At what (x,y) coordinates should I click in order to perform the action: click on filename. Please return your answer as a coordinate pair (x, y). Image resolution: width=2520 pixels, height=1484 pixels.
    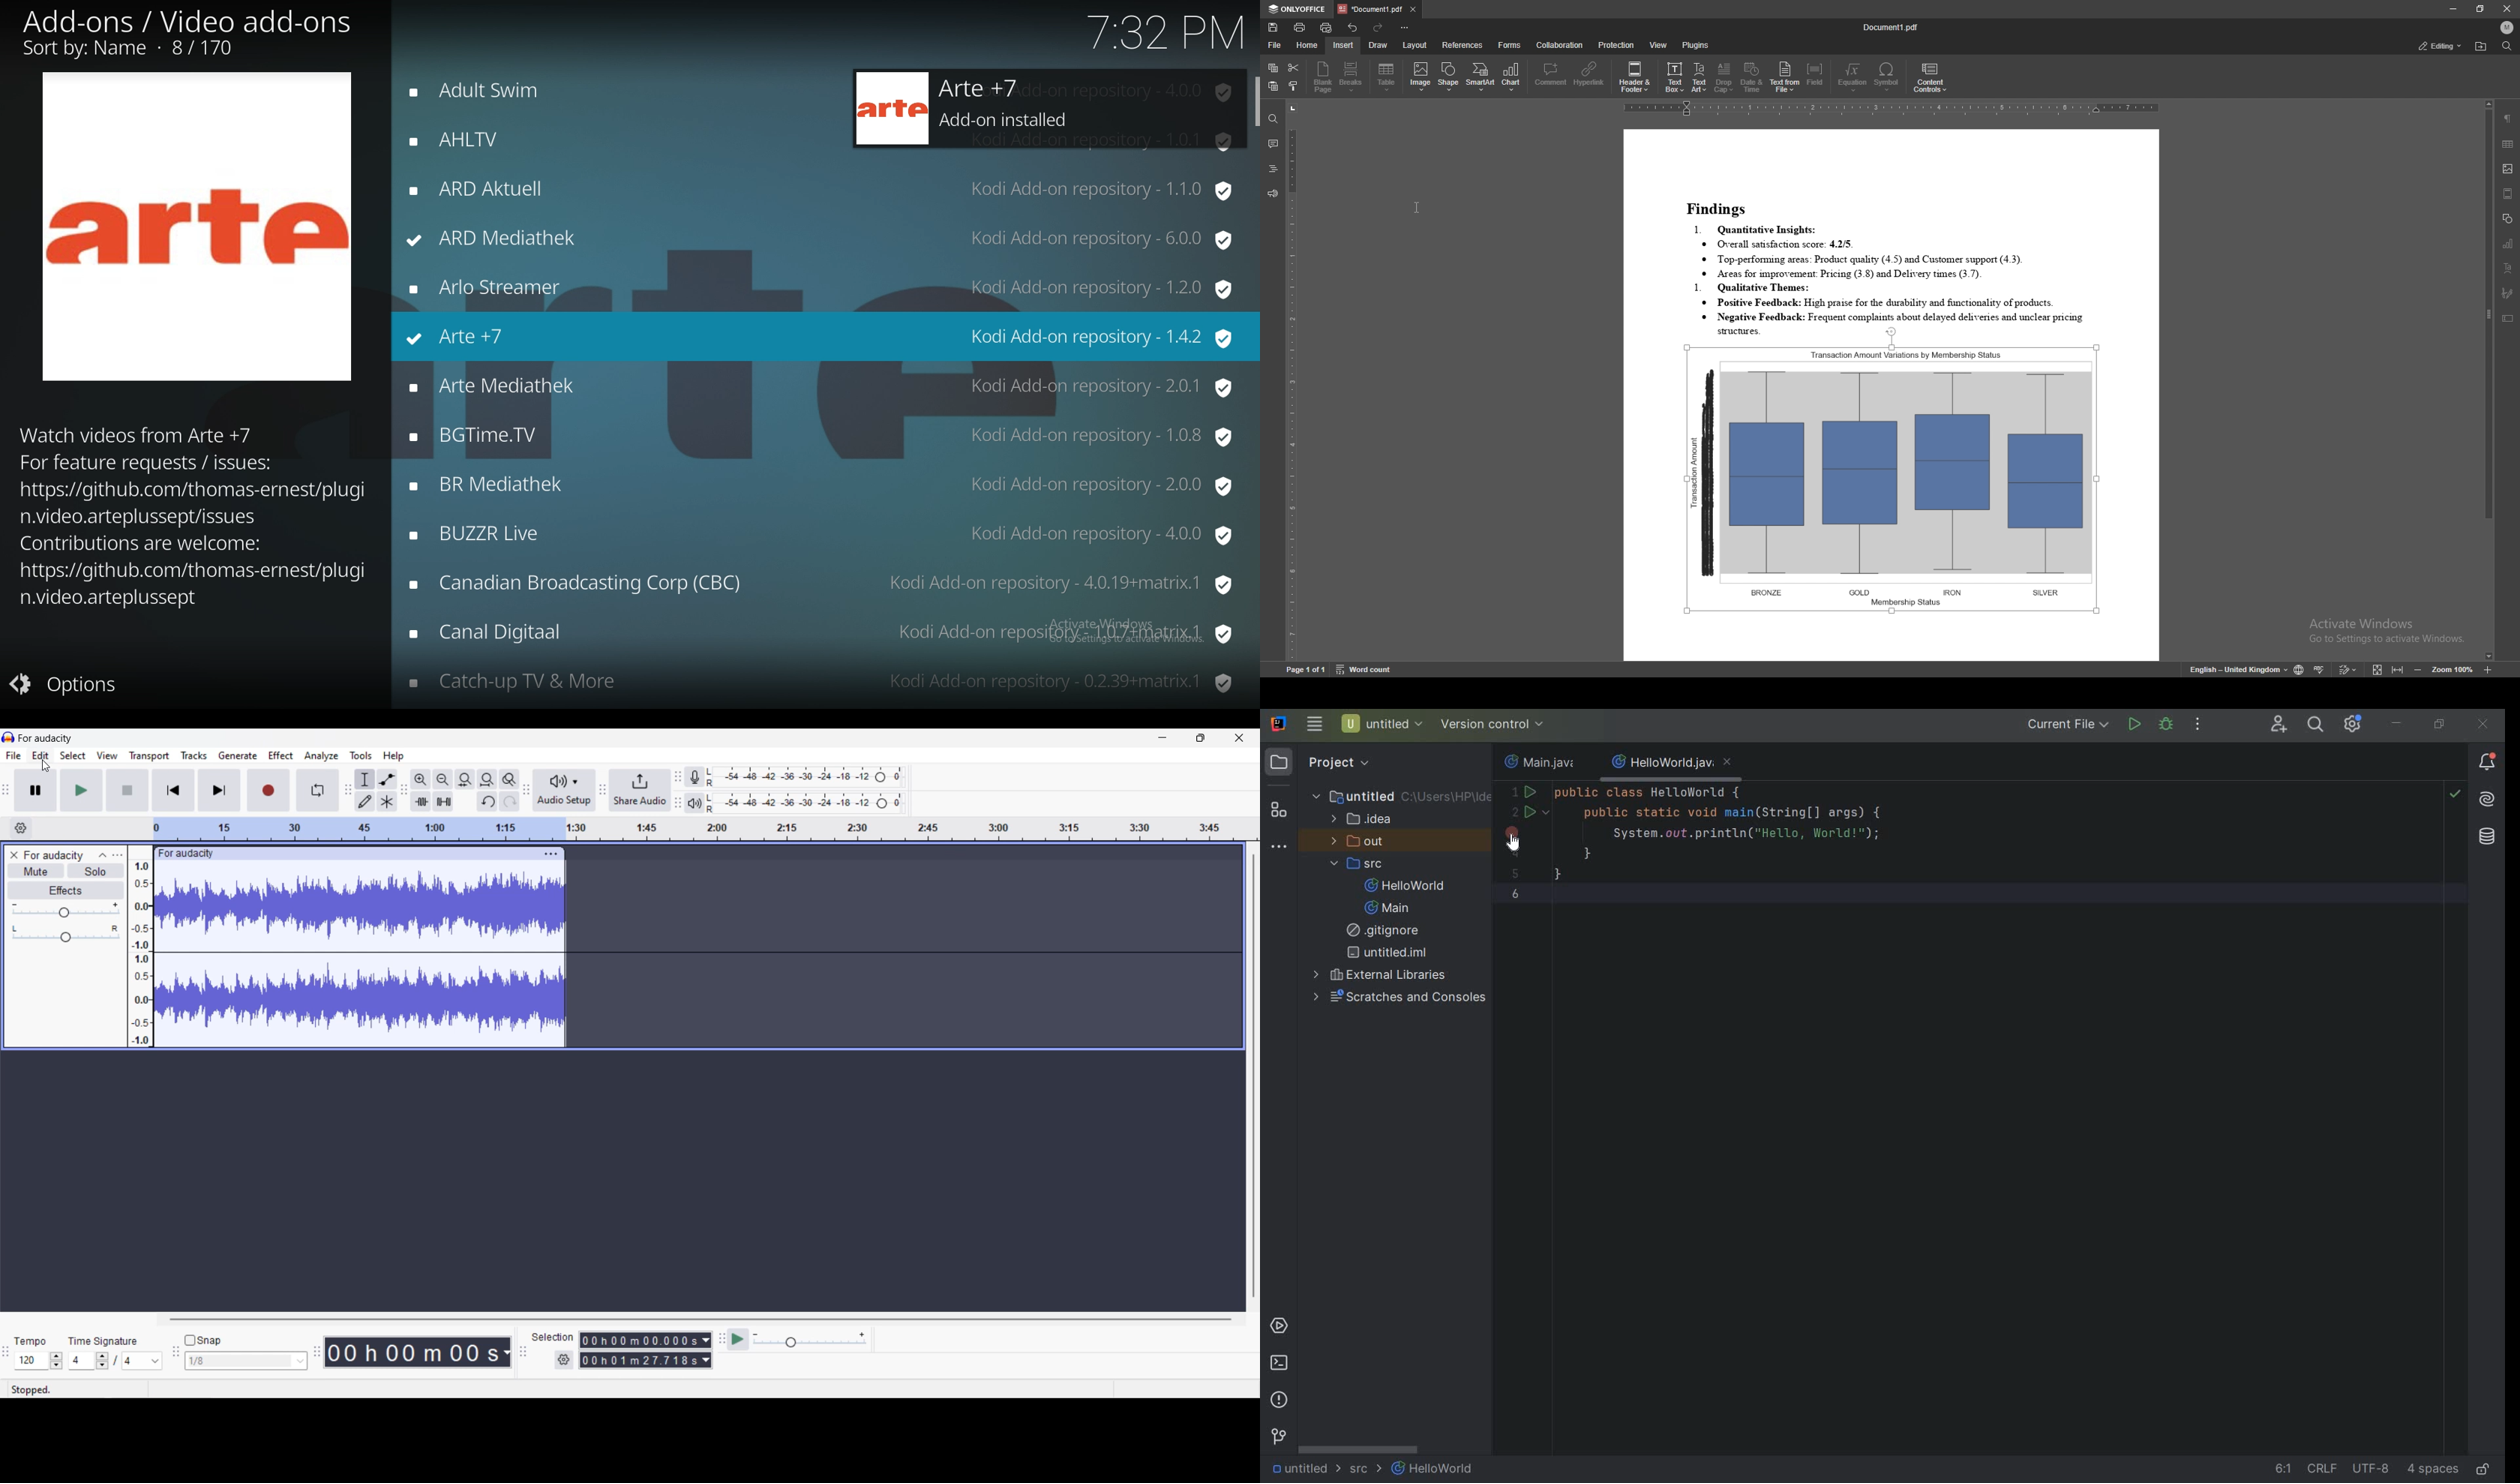
    Looking at the image, I should click on (1671, 765).